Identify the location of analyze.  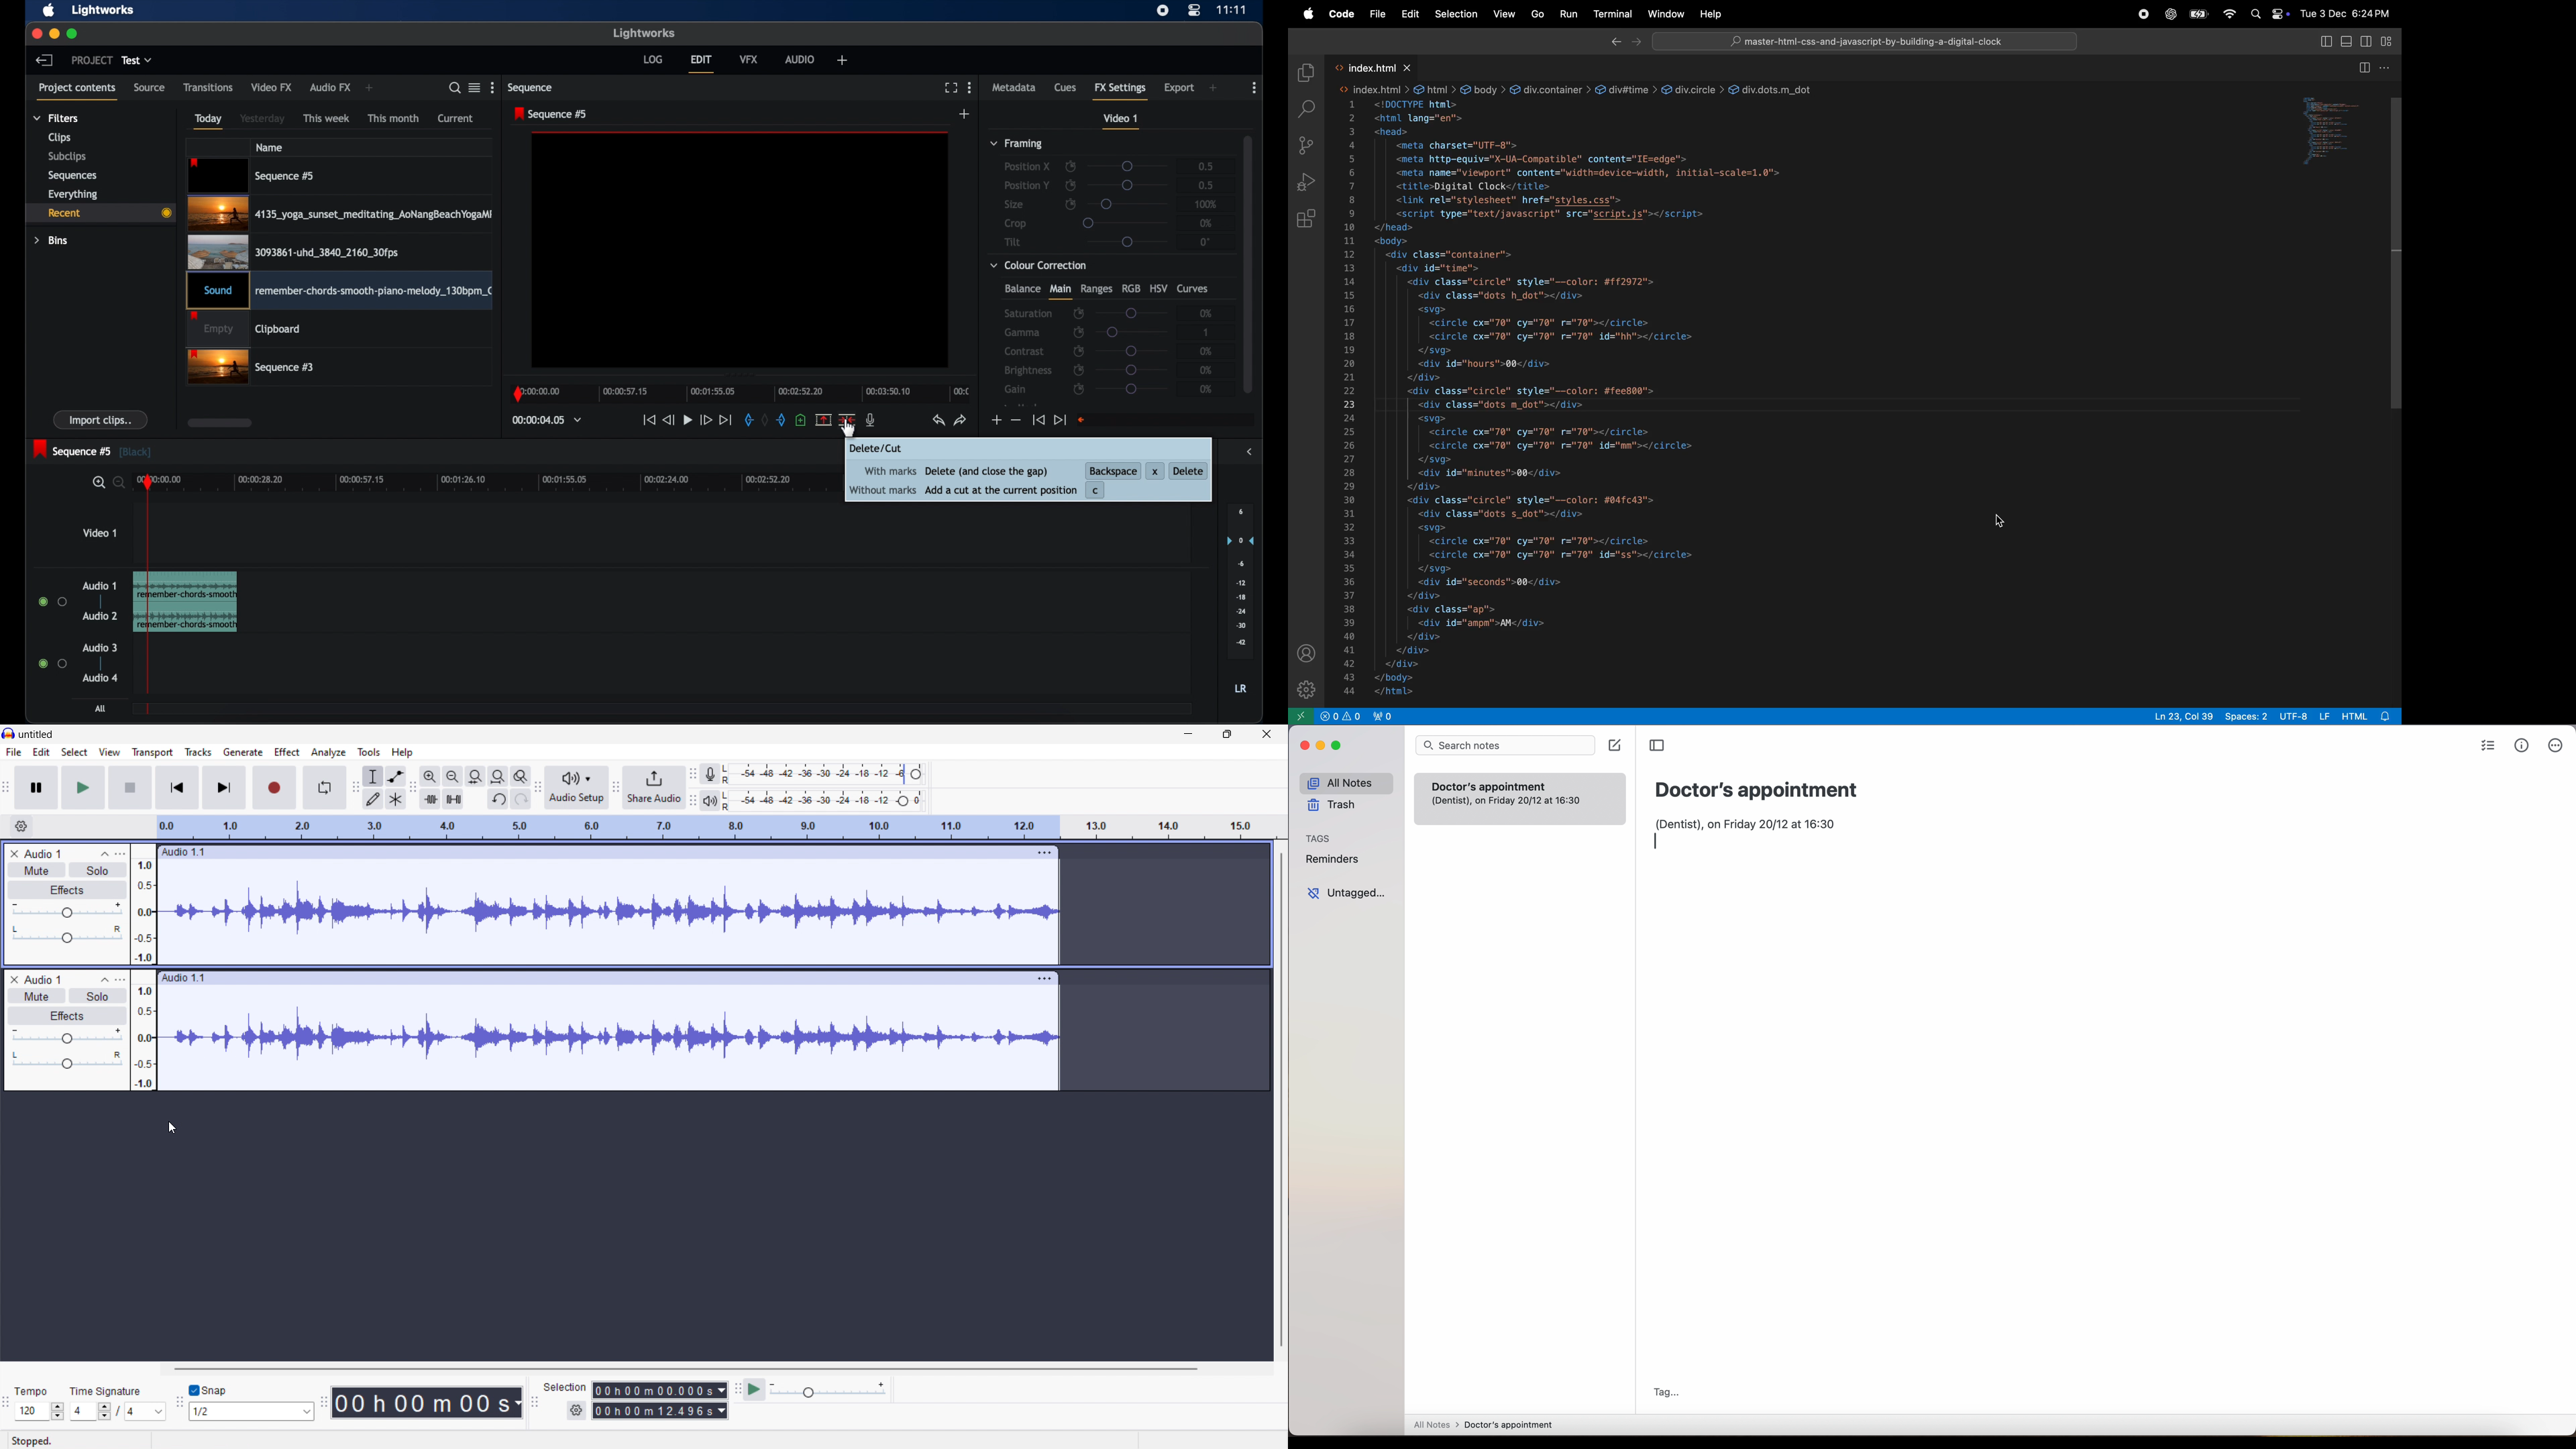
(328, 752).